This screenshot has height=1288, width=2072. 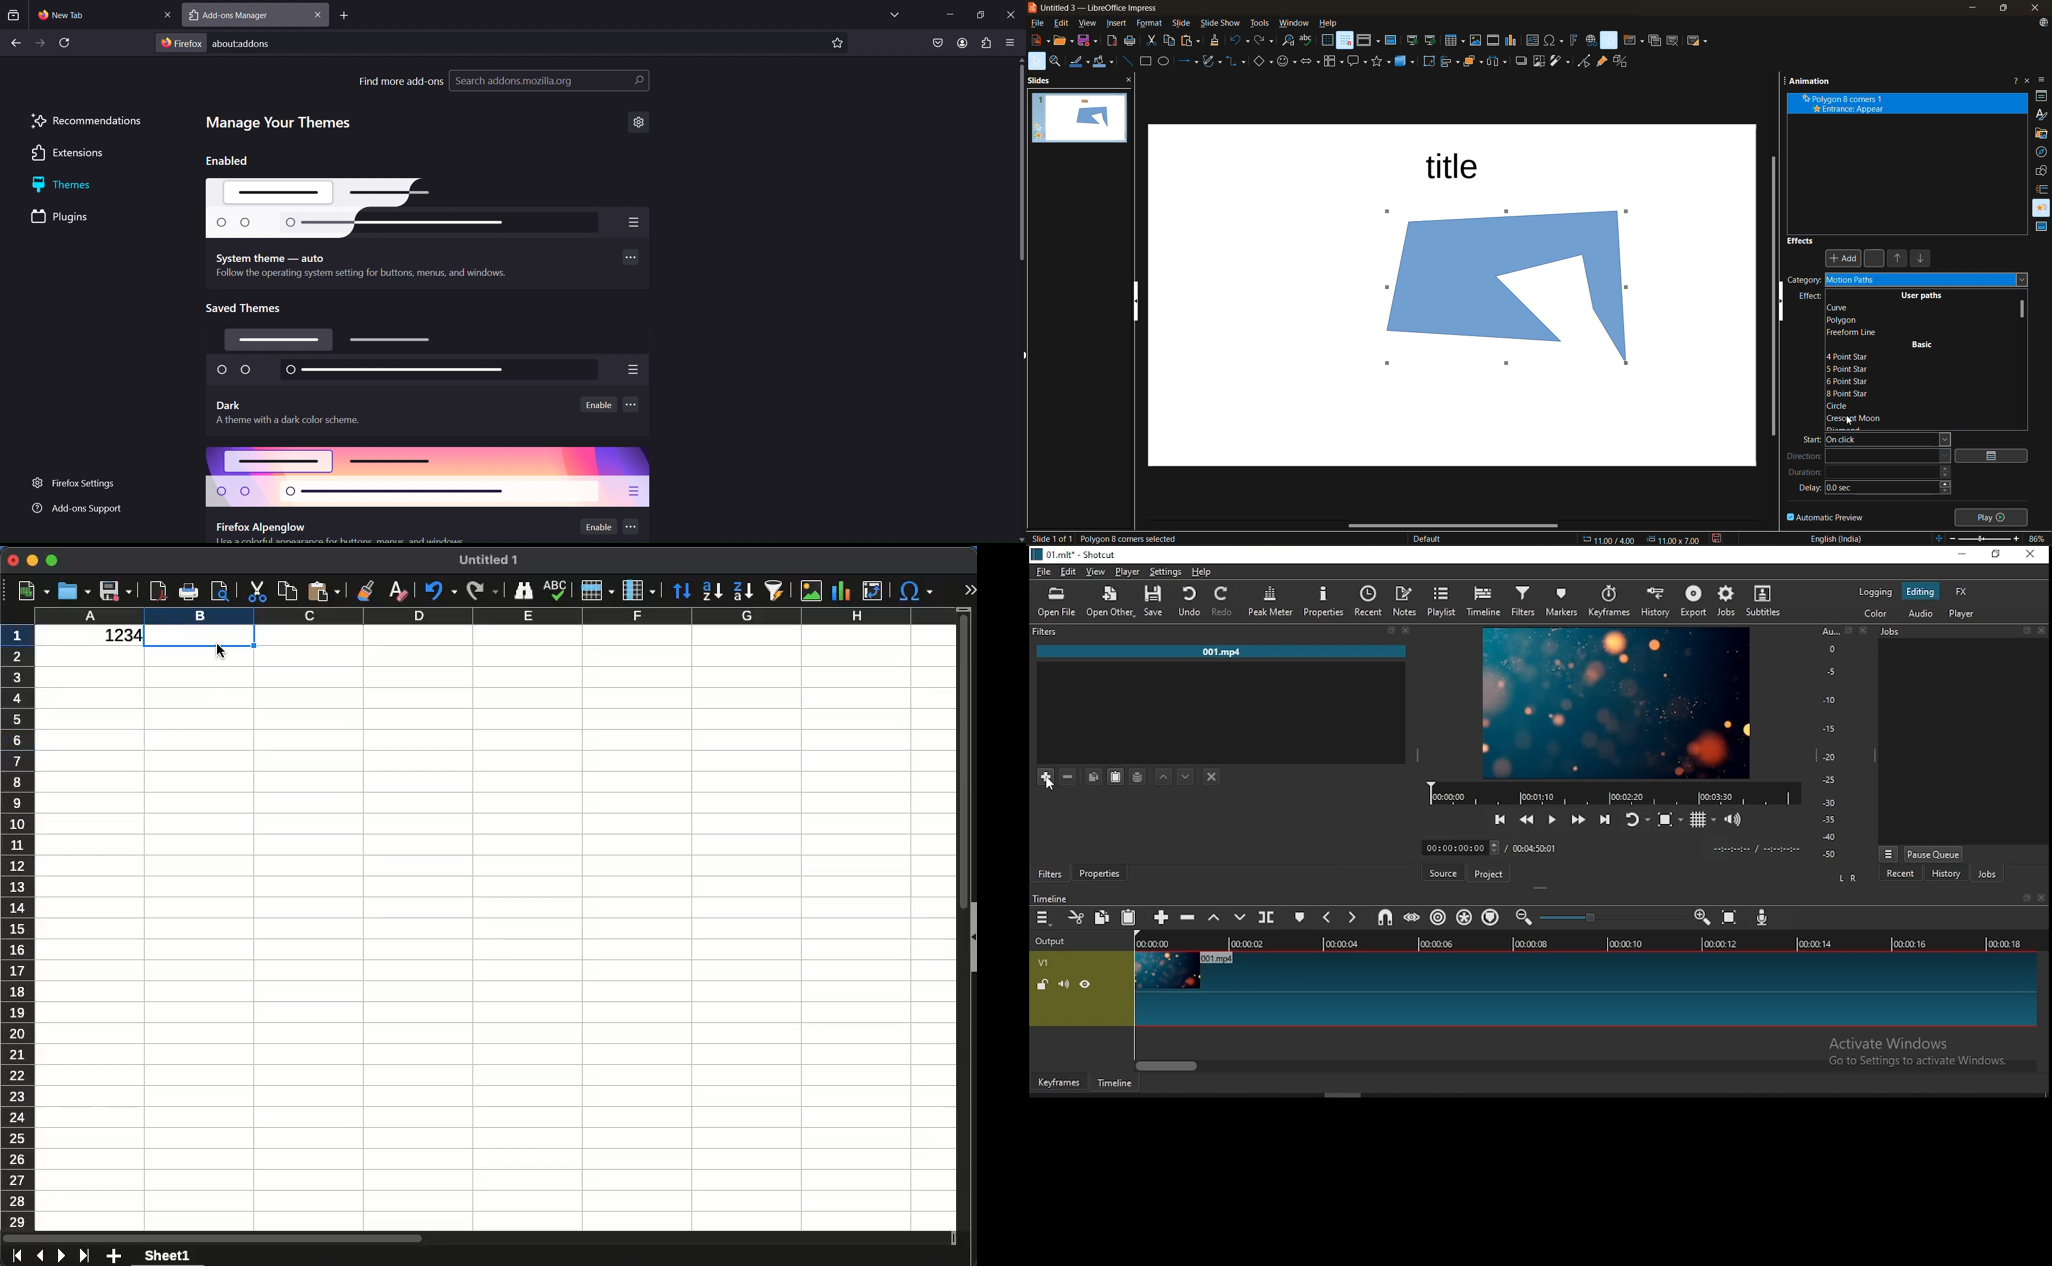 What do you see at coordinates (1032, 8) in the screenshot?
I see `logo` at bounding box center [1032, 8].